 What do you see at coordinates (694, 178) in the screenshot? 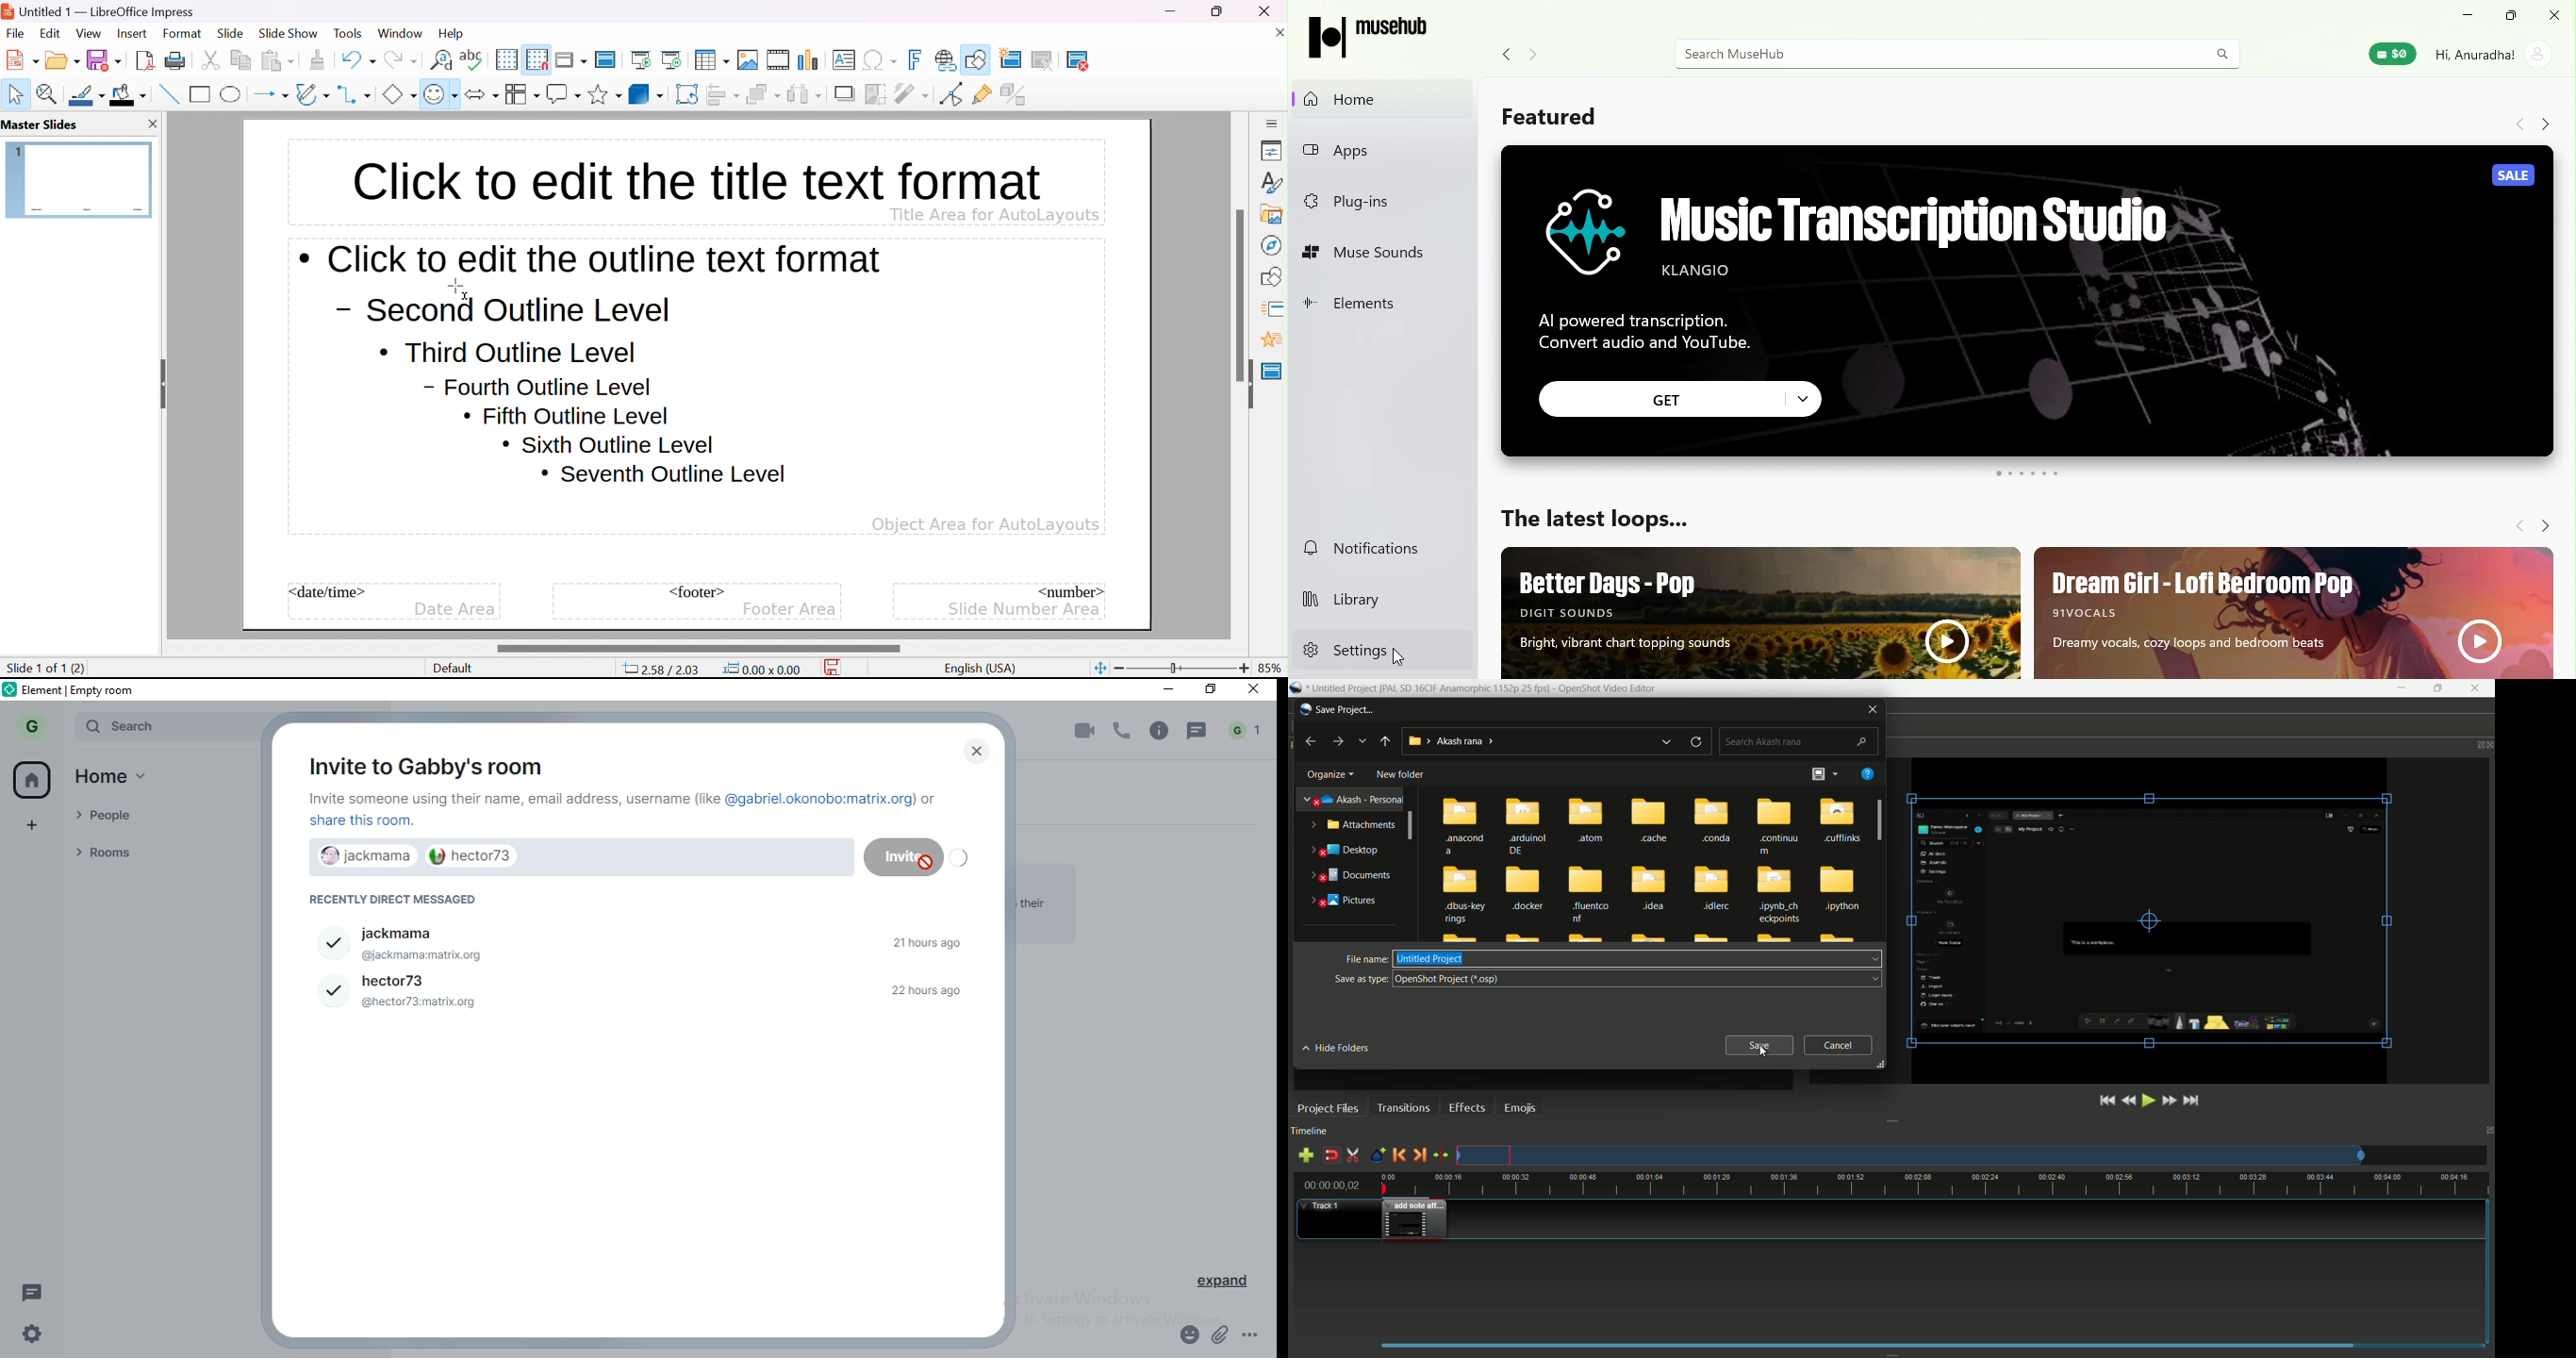
I see `click to edit the title text format` at bounding box center [694, 178].